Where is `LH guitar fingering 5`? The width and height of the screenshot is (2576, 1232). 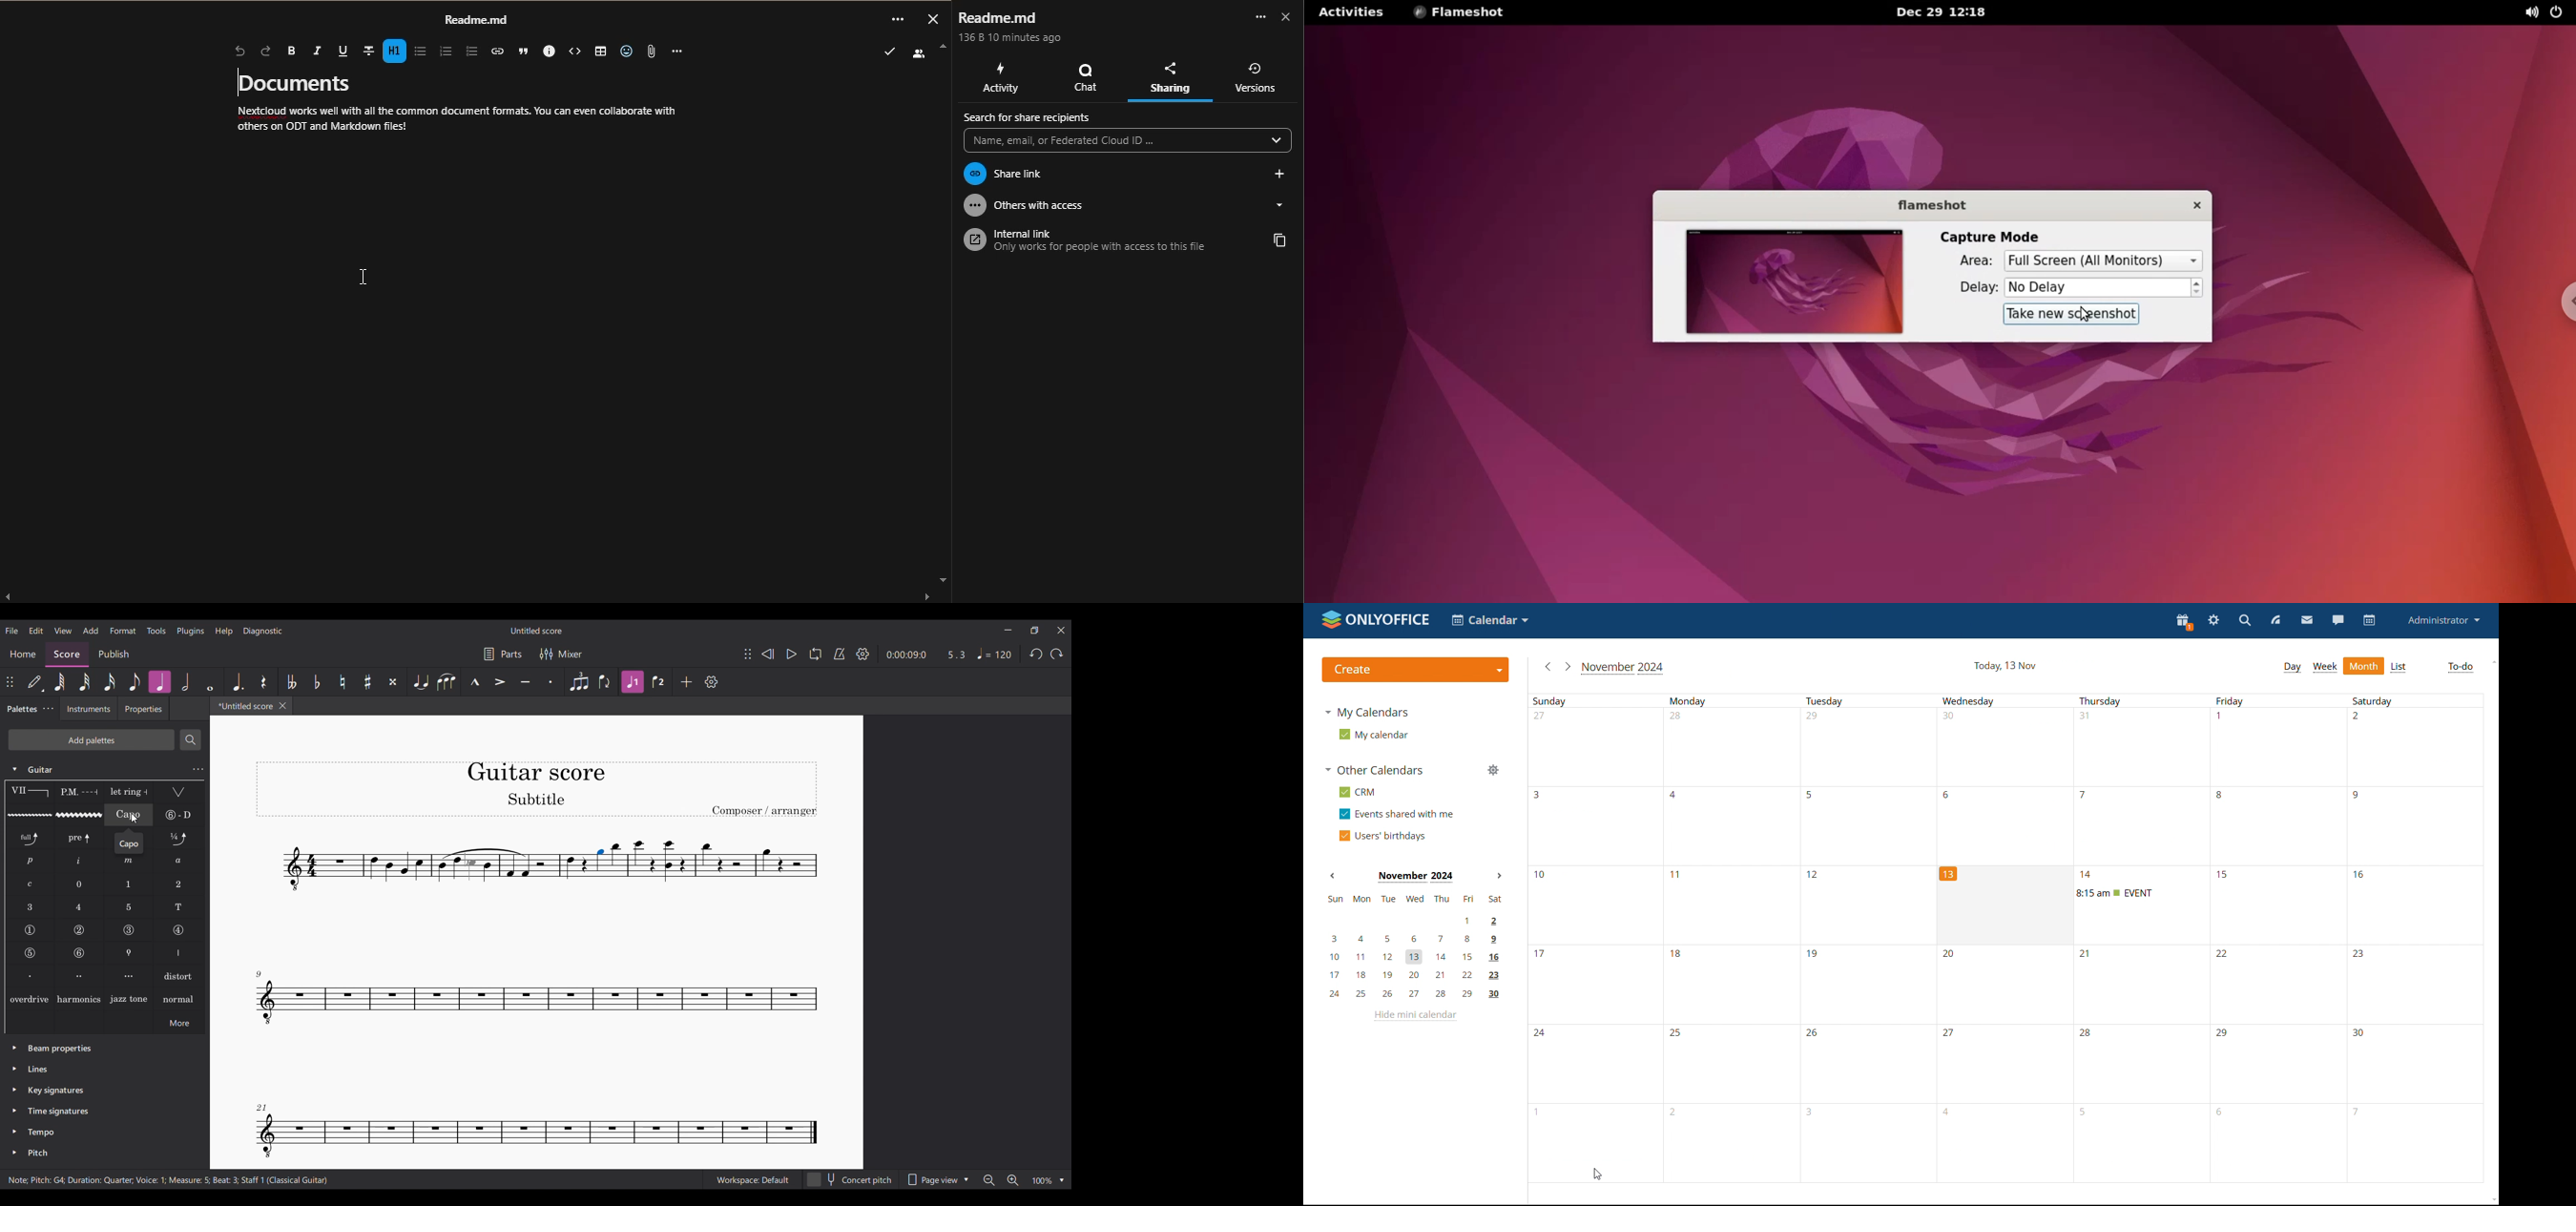 LH guitar fingering 5 is located at coordinates (129, 907).